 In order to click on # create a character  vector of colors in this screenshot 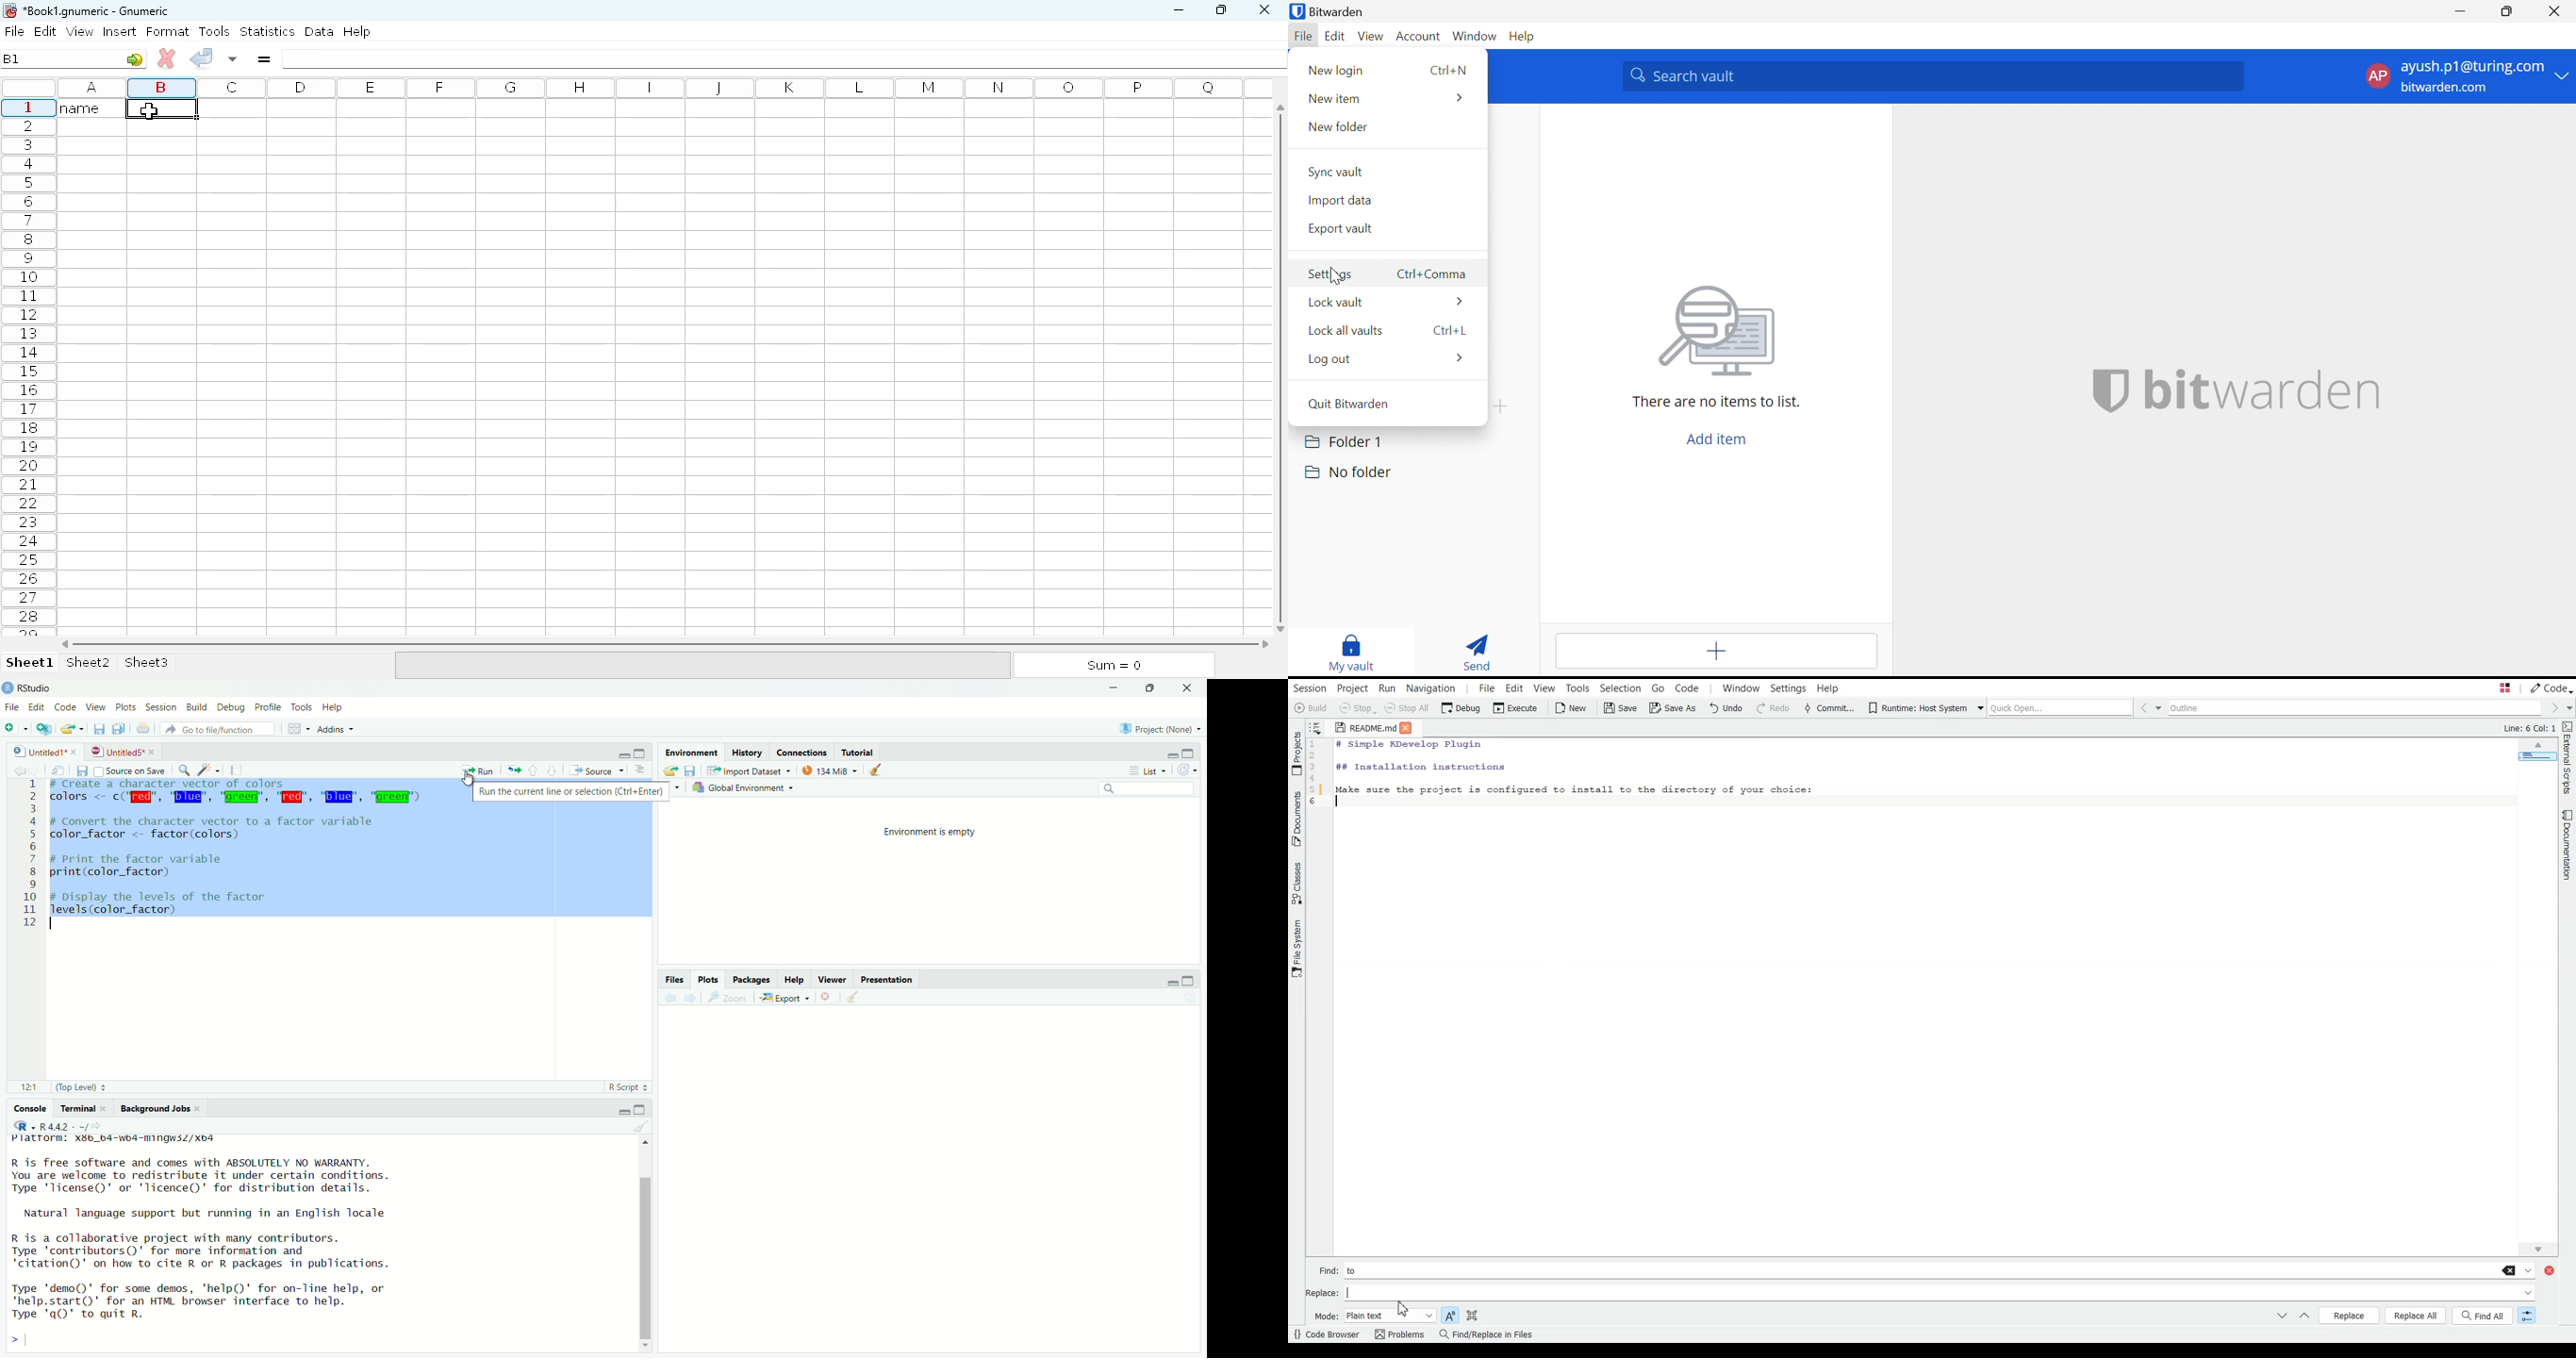, I will do `click(190, 784)`.